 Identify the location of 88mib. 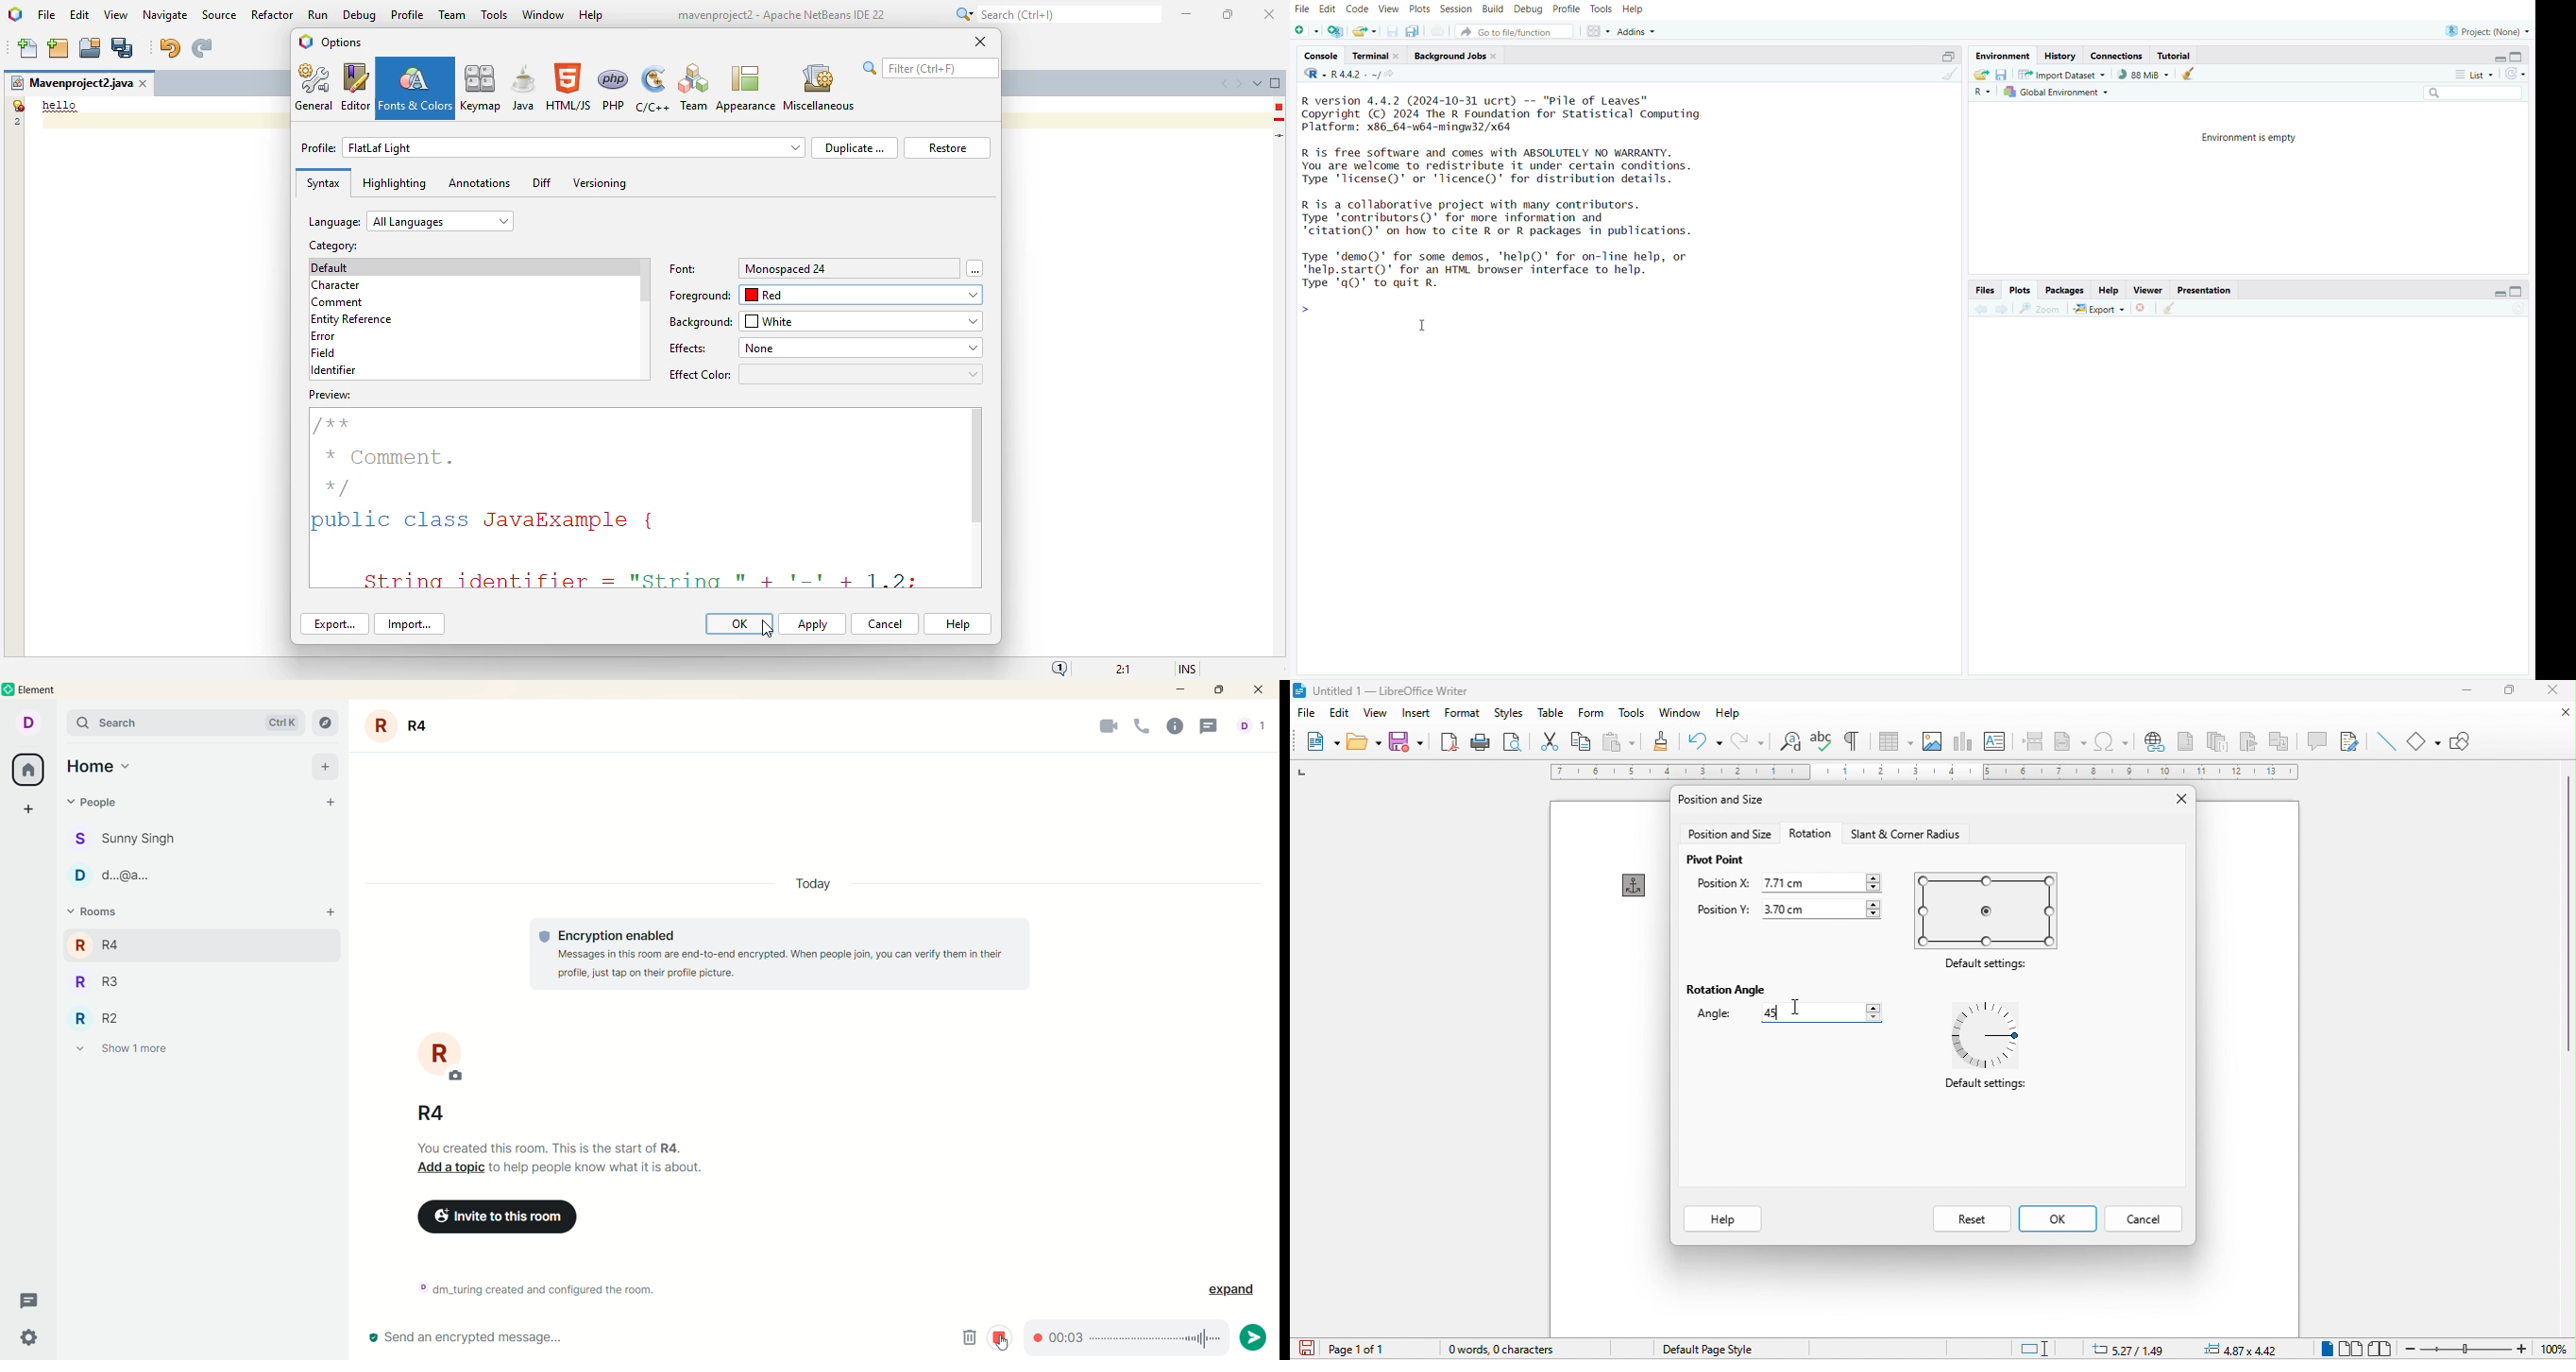
(2144, 75).